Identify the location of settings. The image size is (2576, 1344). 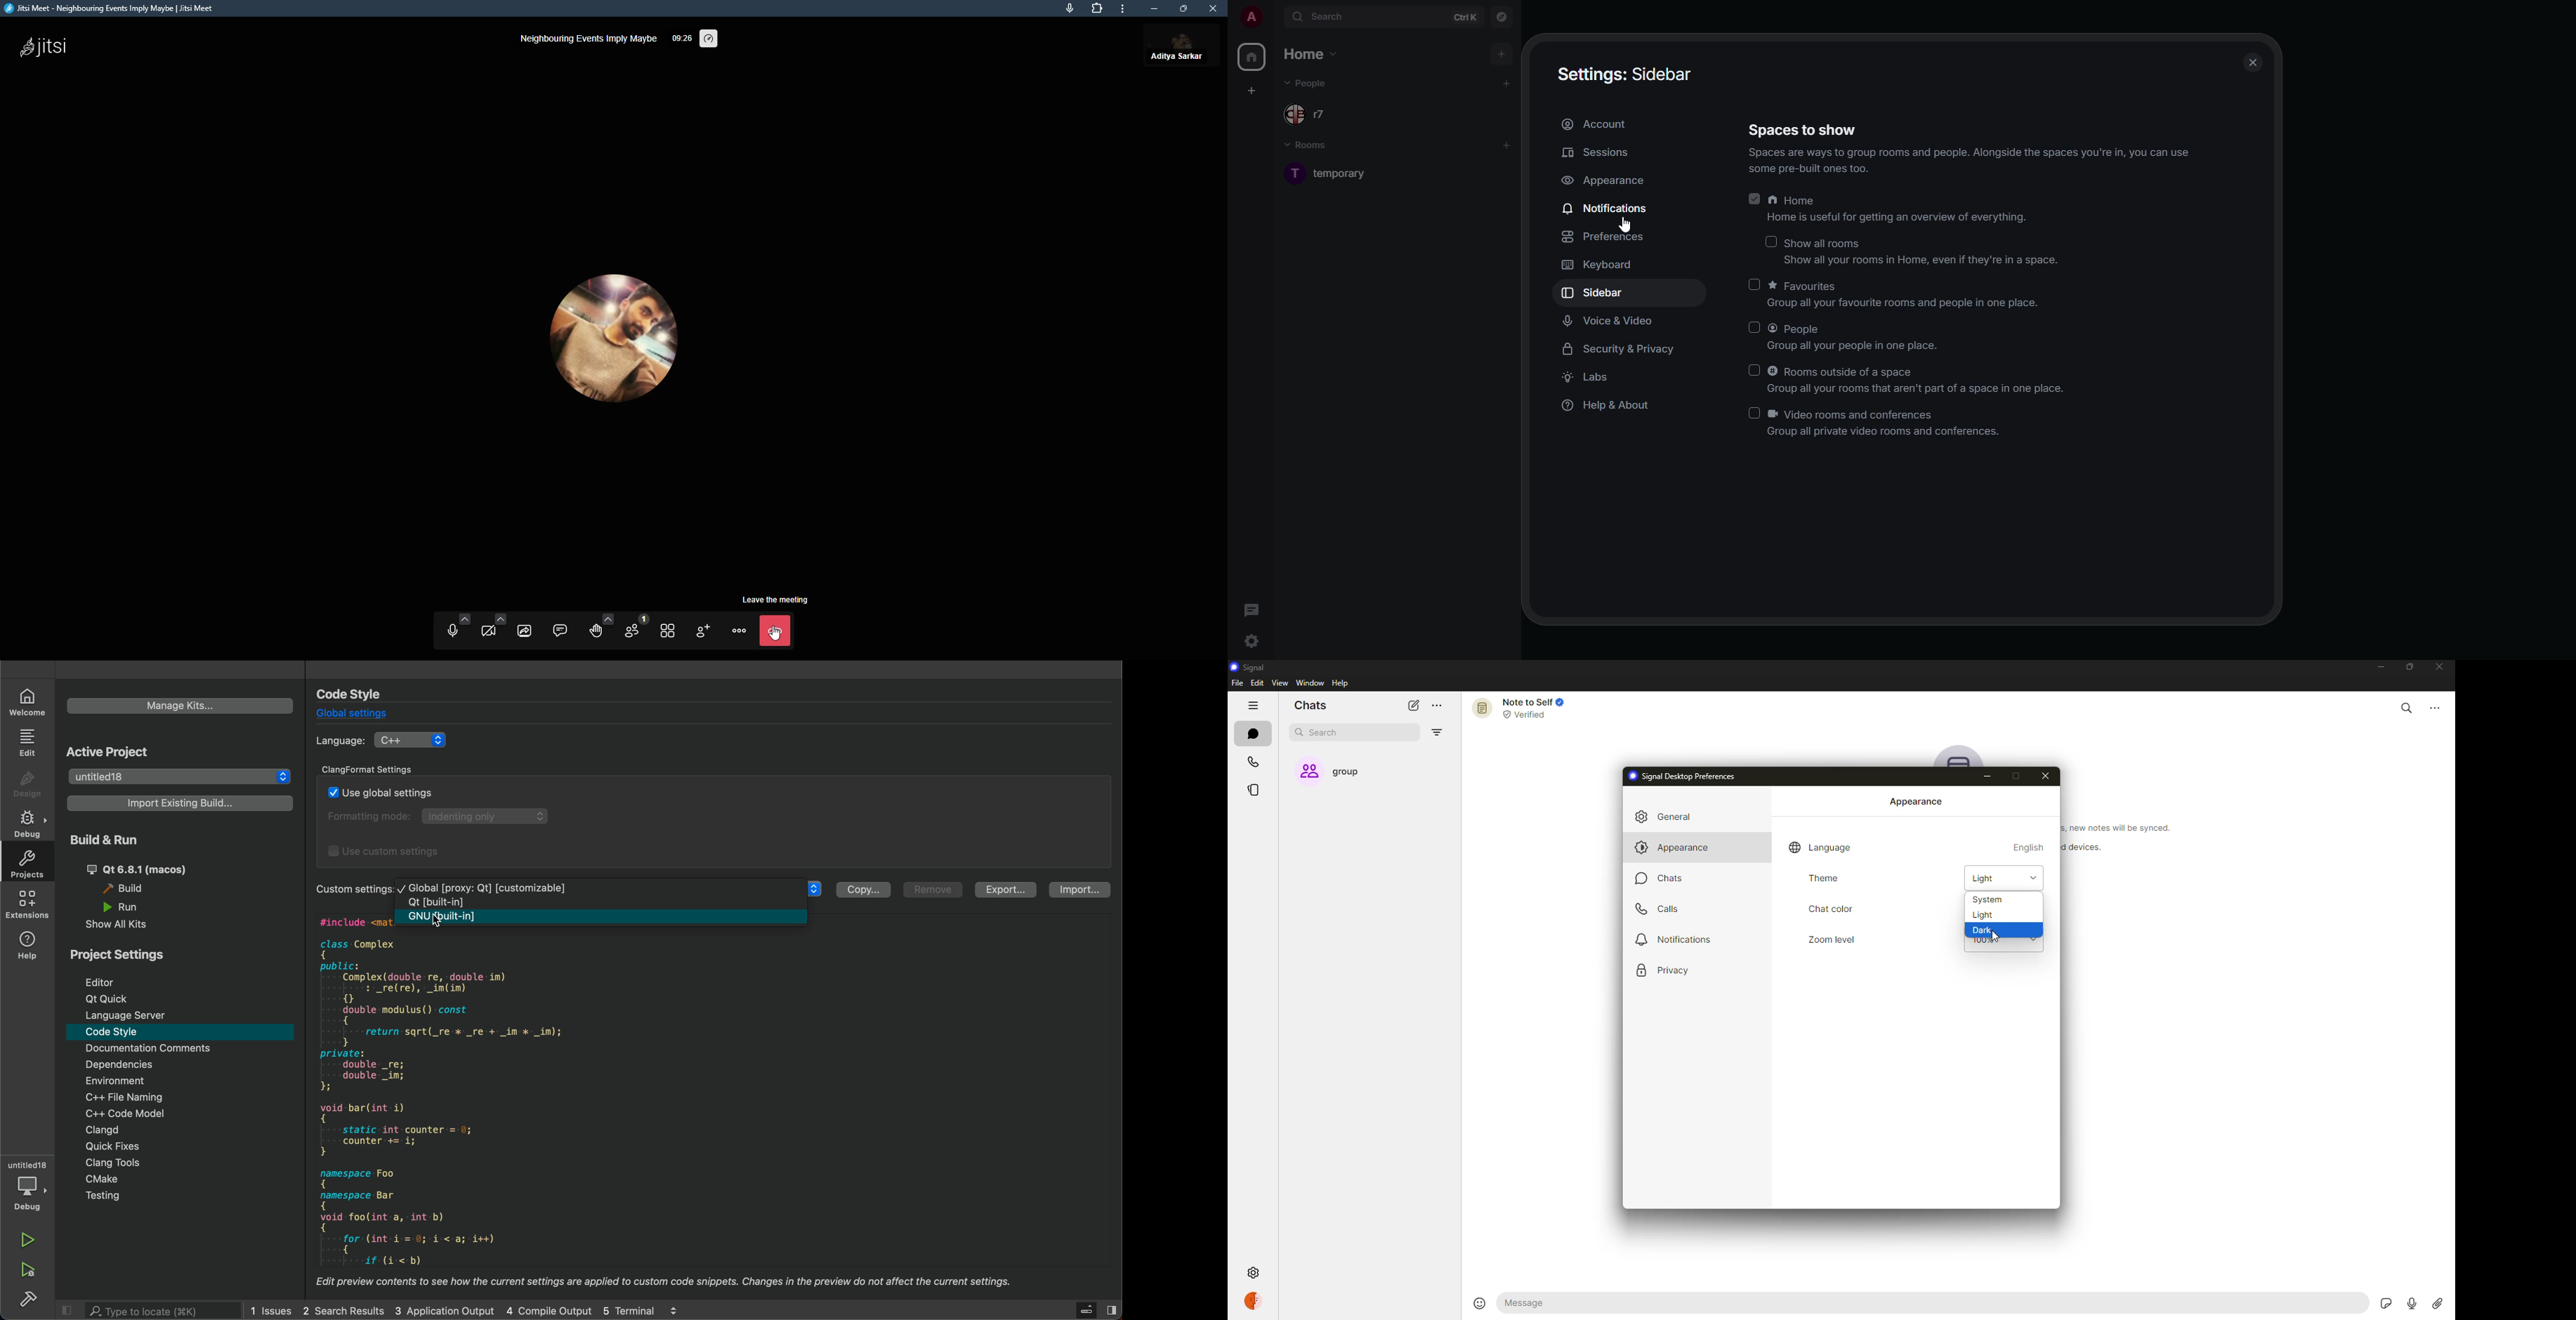
(1253, 1273).